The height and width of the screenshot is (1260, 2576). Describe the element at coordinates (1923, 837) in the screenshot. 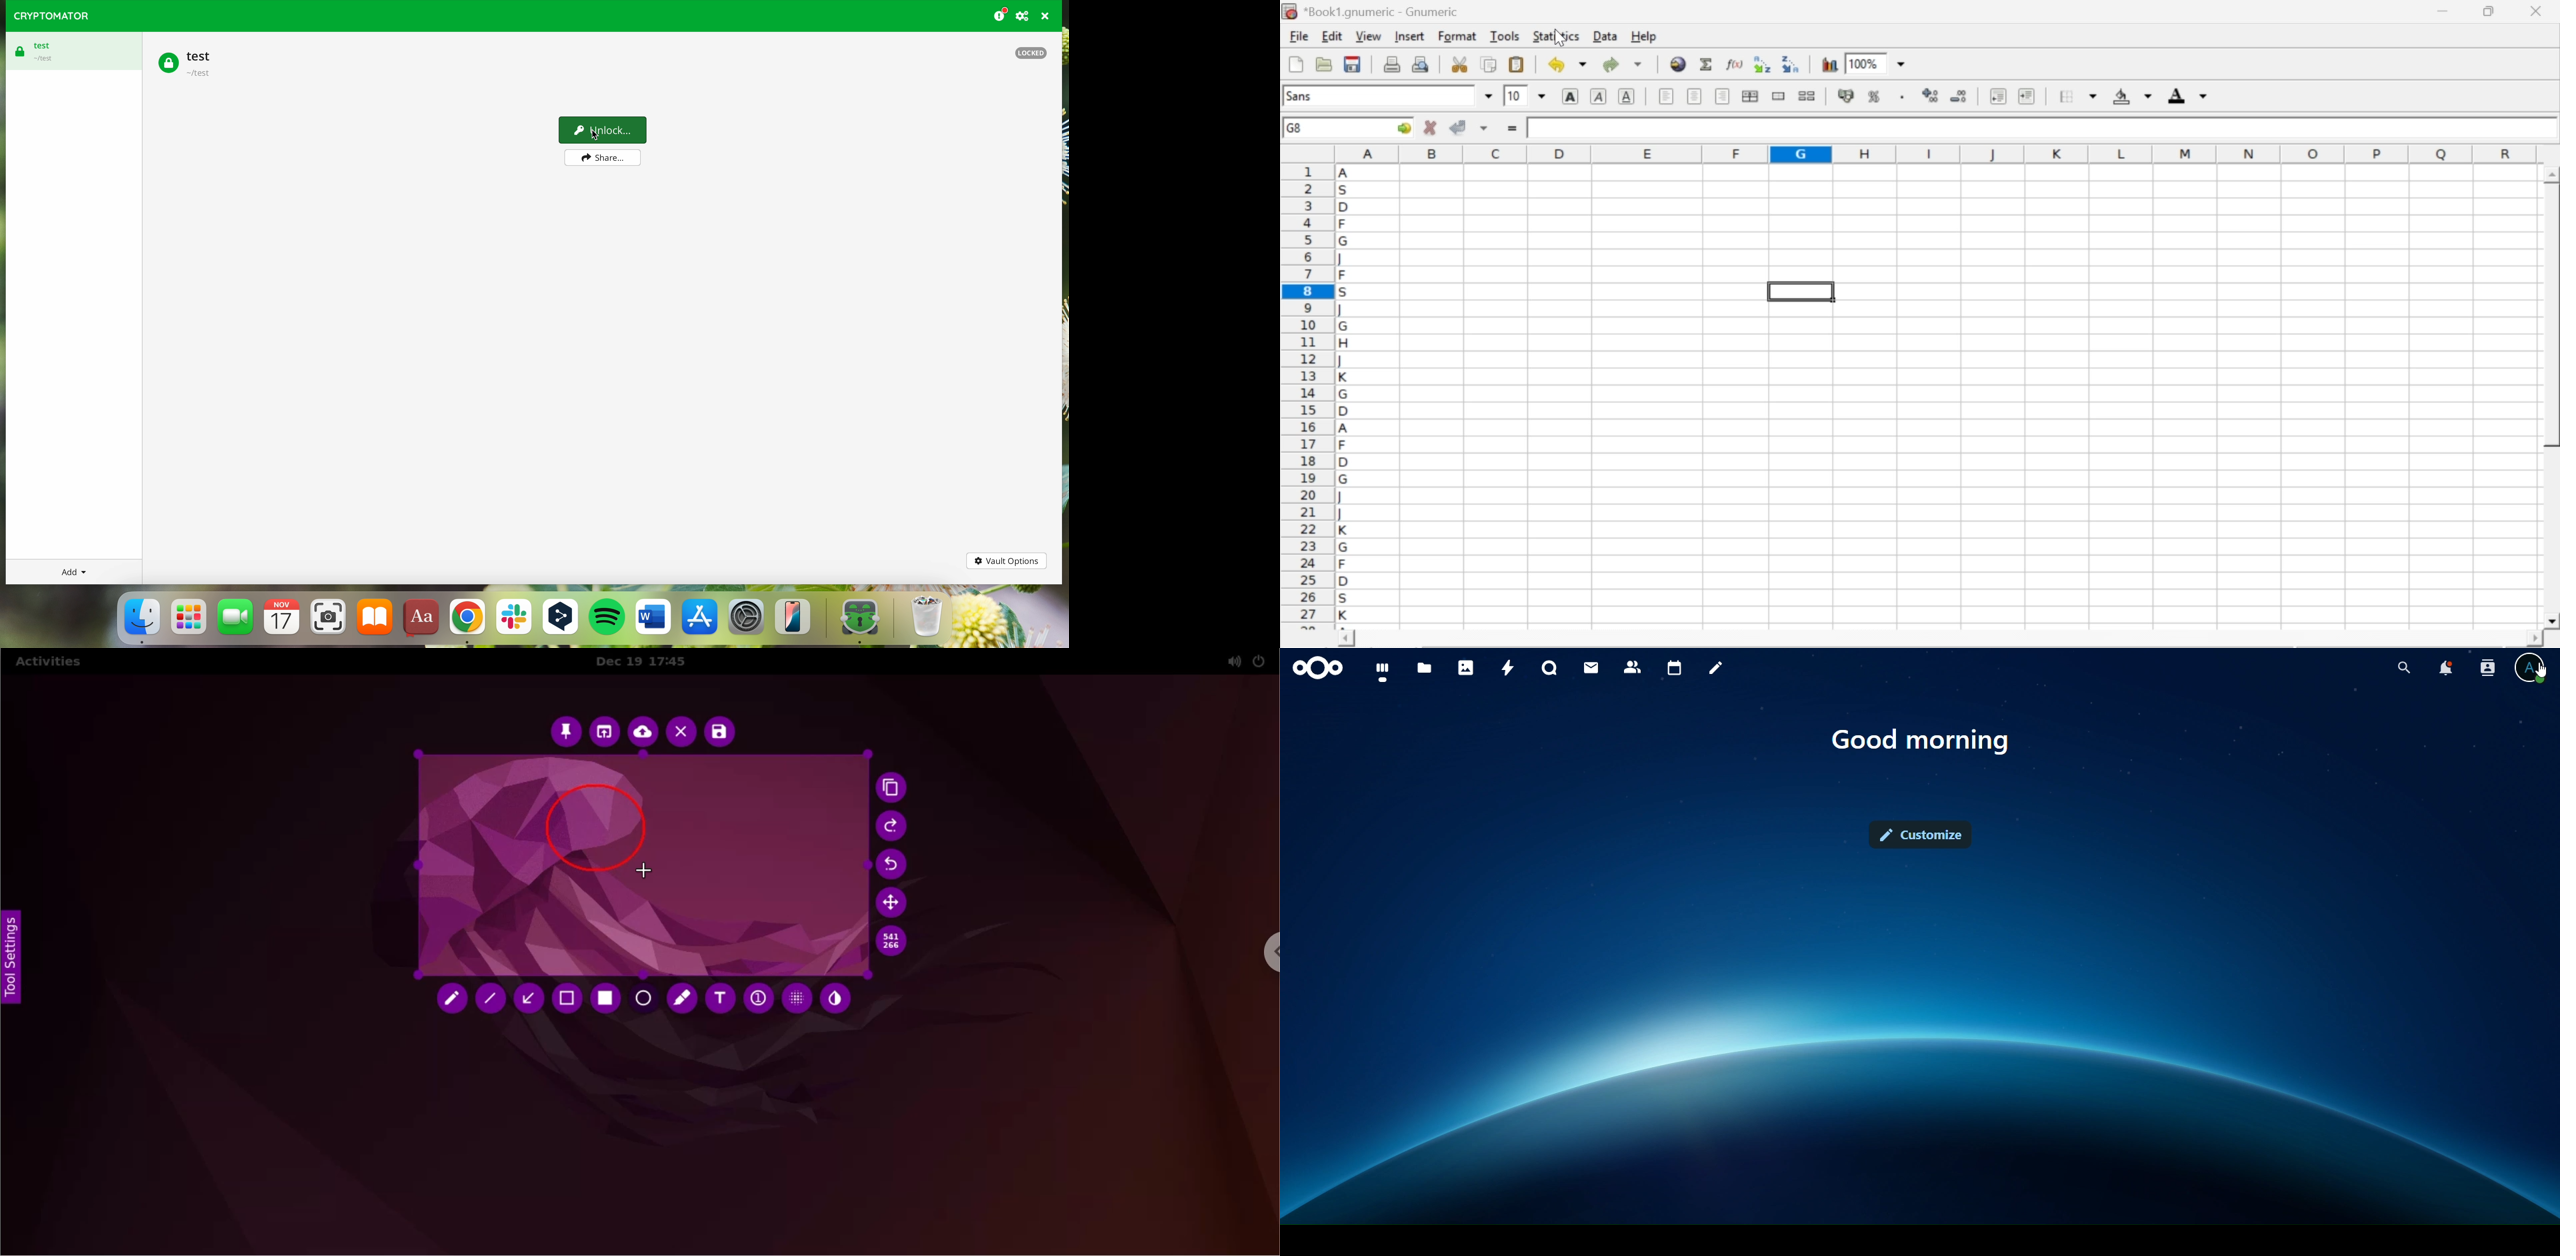

I see `customize` at that location.